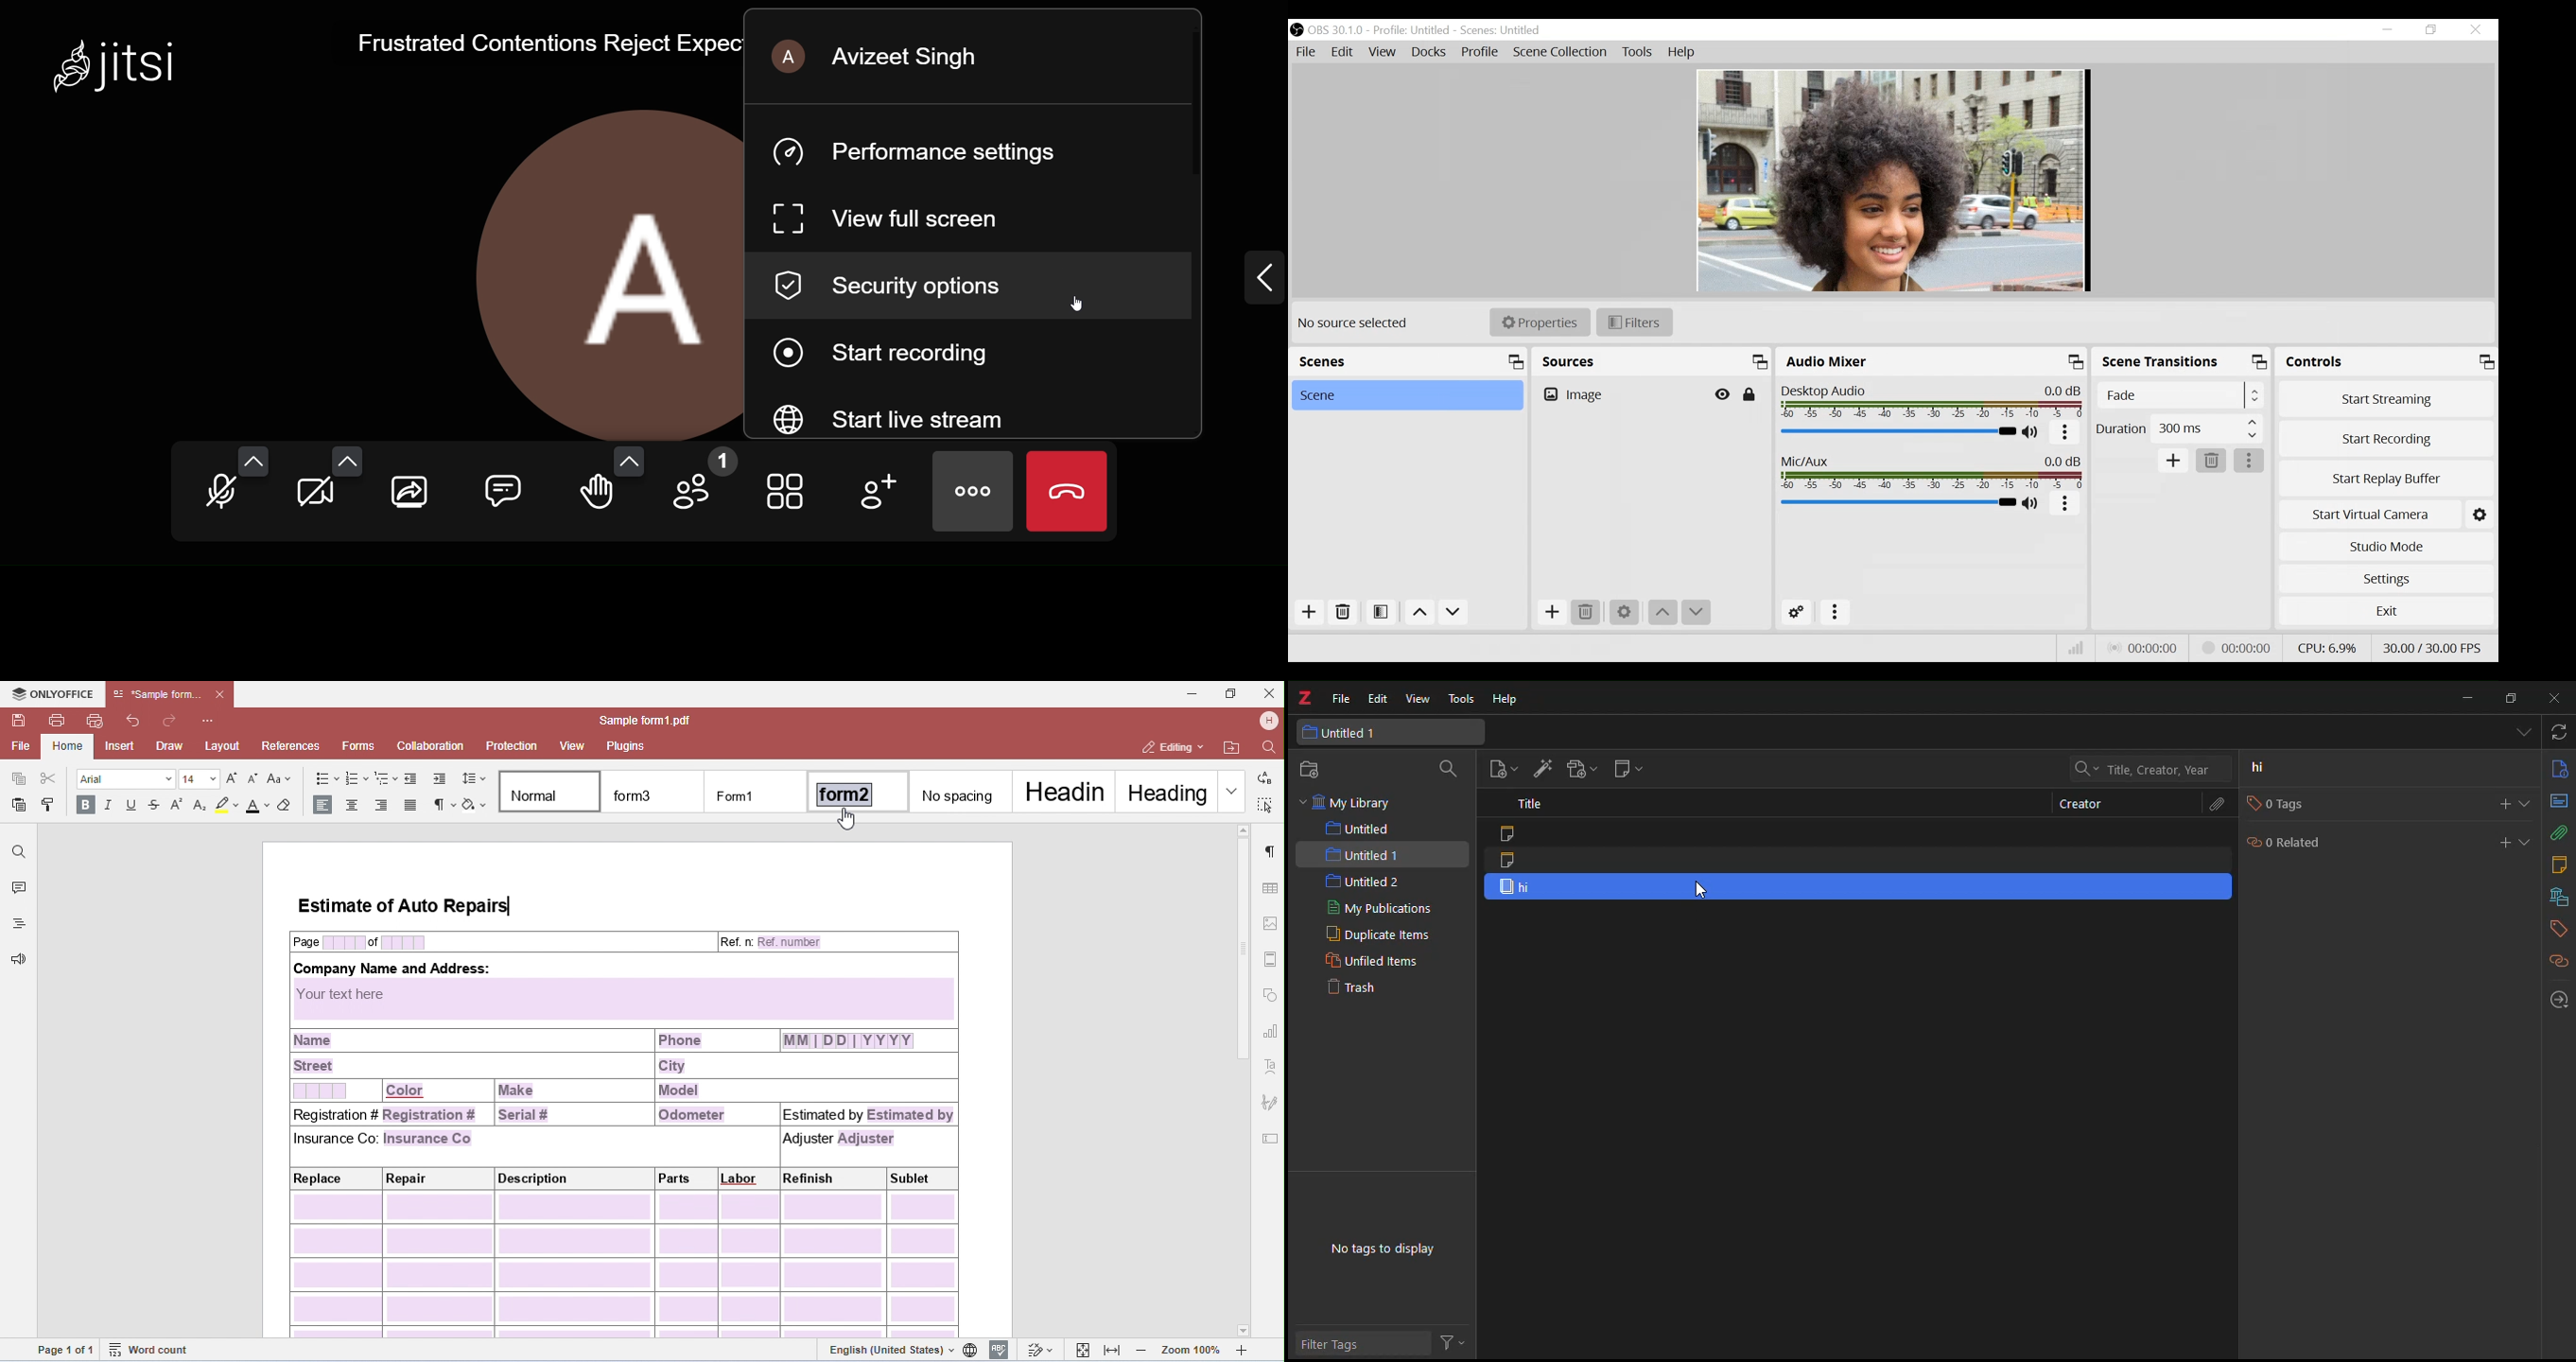 The width and height of the screenshot is (2576, 1372). Describe the element at coordinates (1350, 988) in the screenshot. I see `trash` at that location.